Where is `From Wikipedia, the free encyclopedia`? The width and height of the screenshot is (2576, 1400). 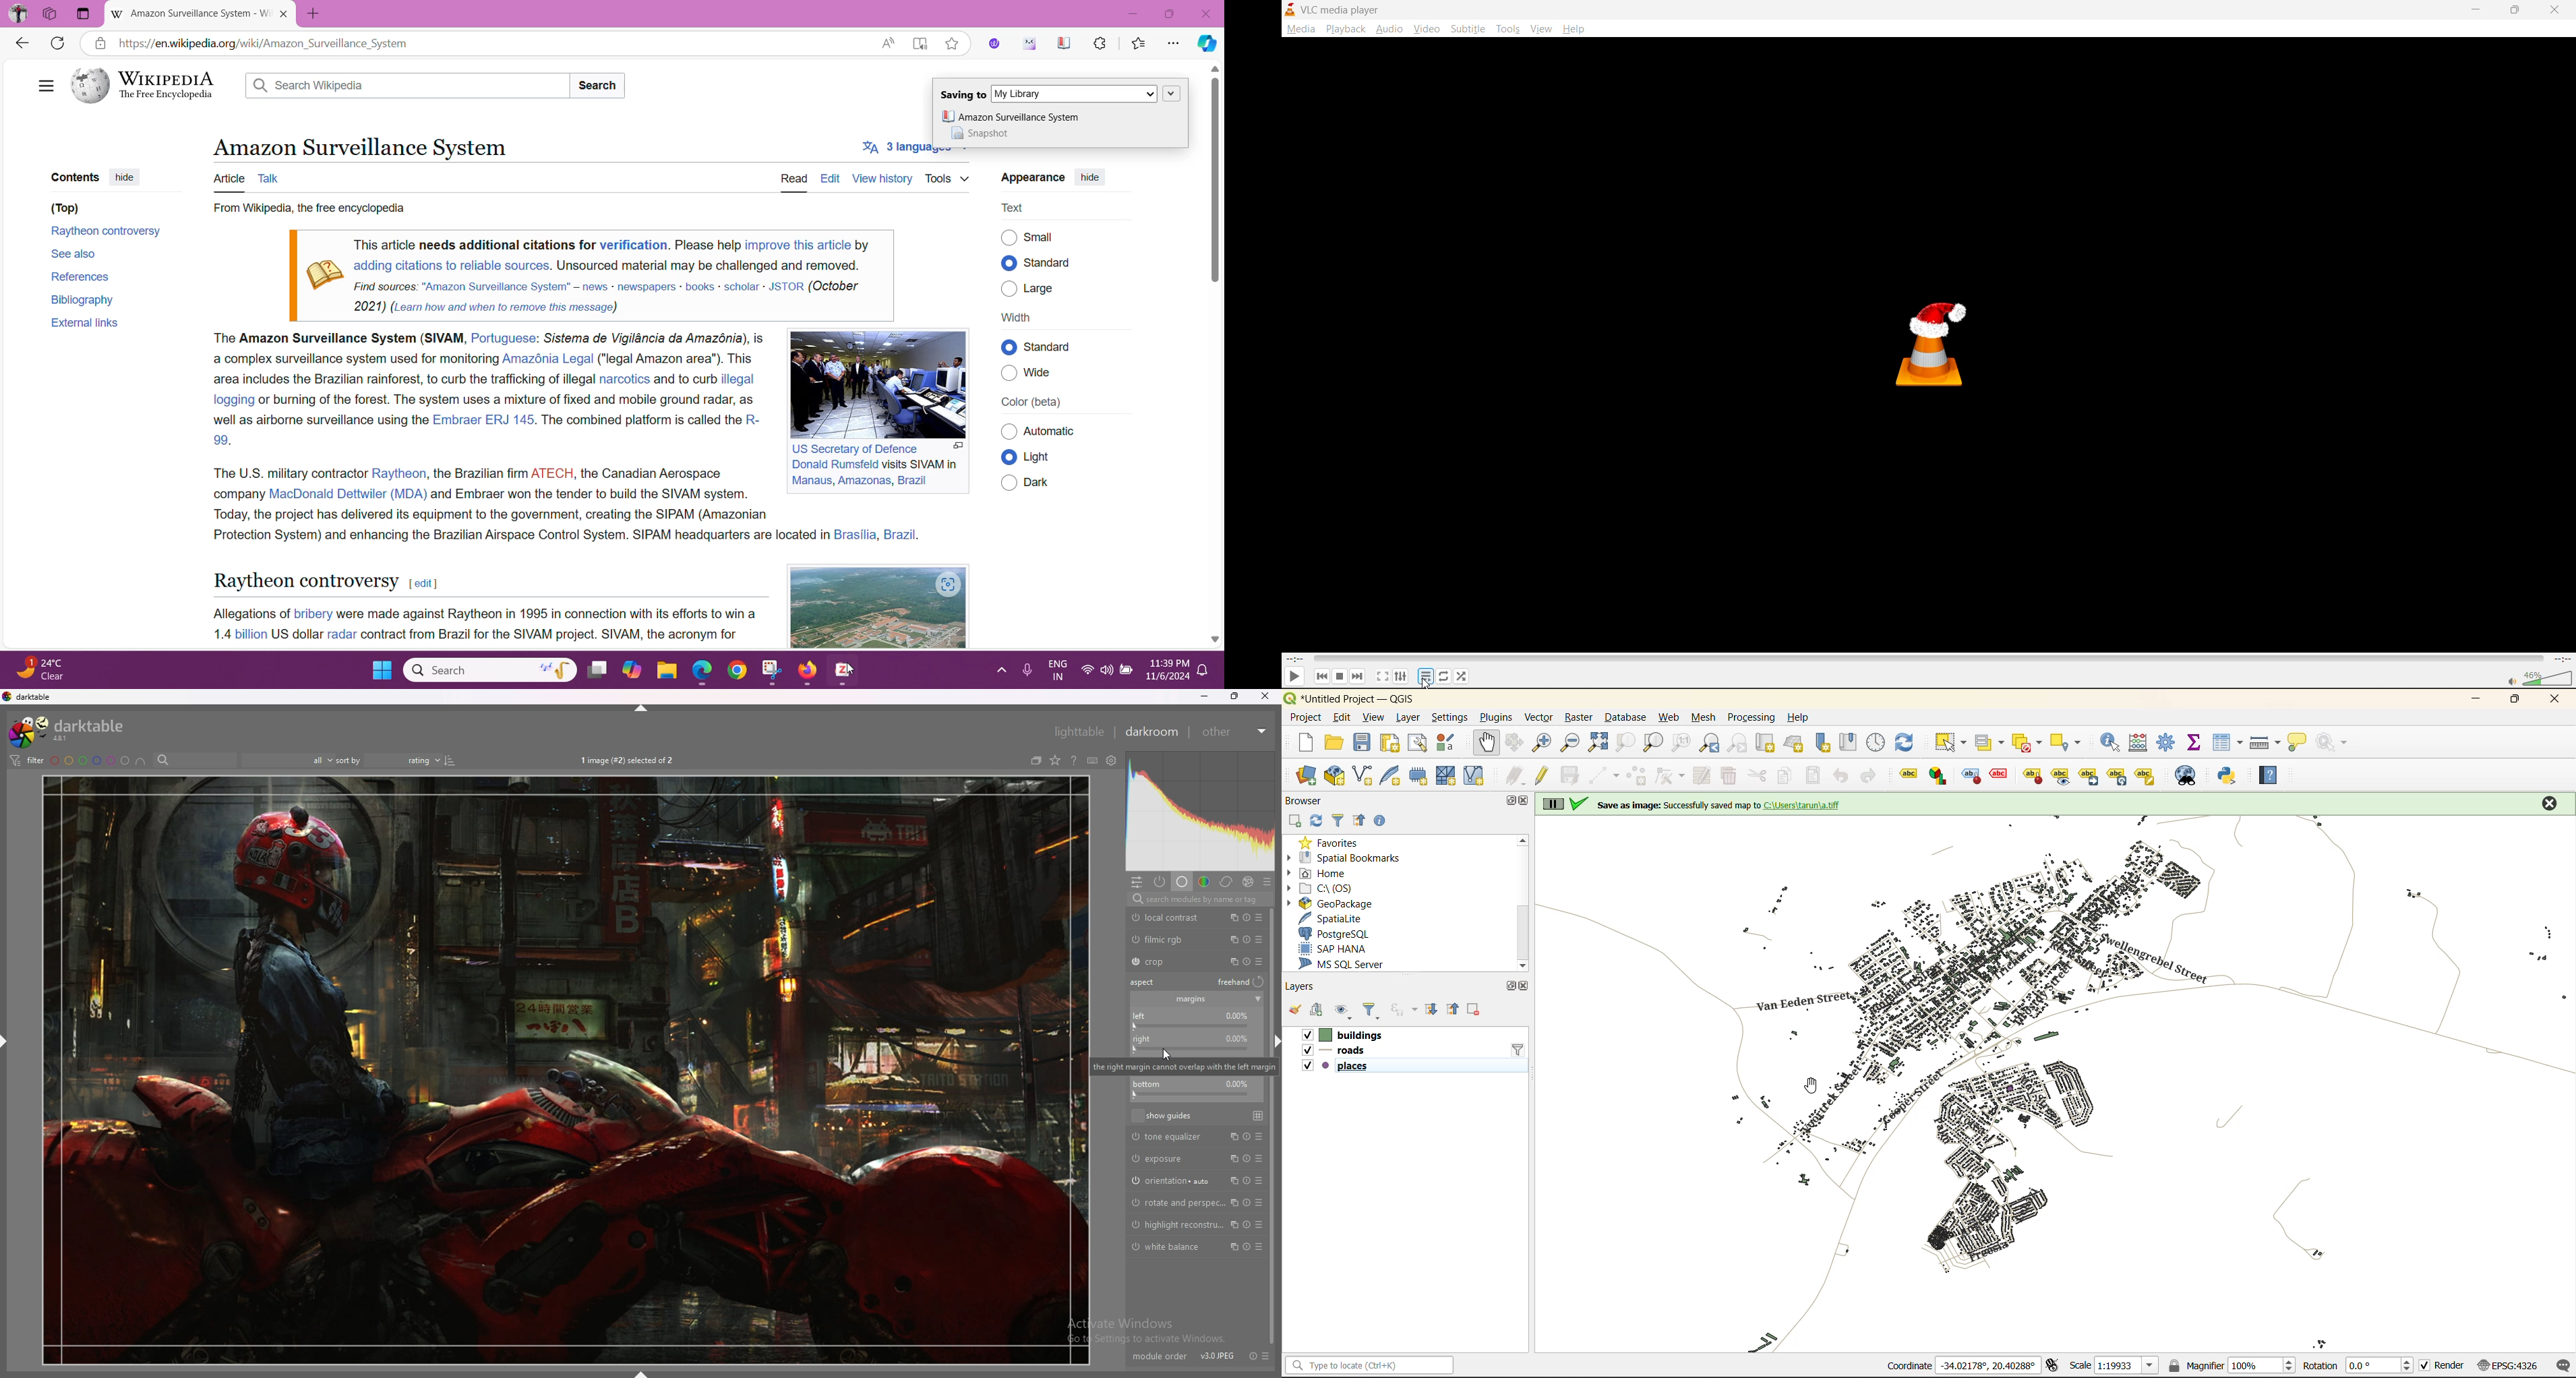
From Wikipedia, the free encyclopedia is located at coordinates (307, 209).